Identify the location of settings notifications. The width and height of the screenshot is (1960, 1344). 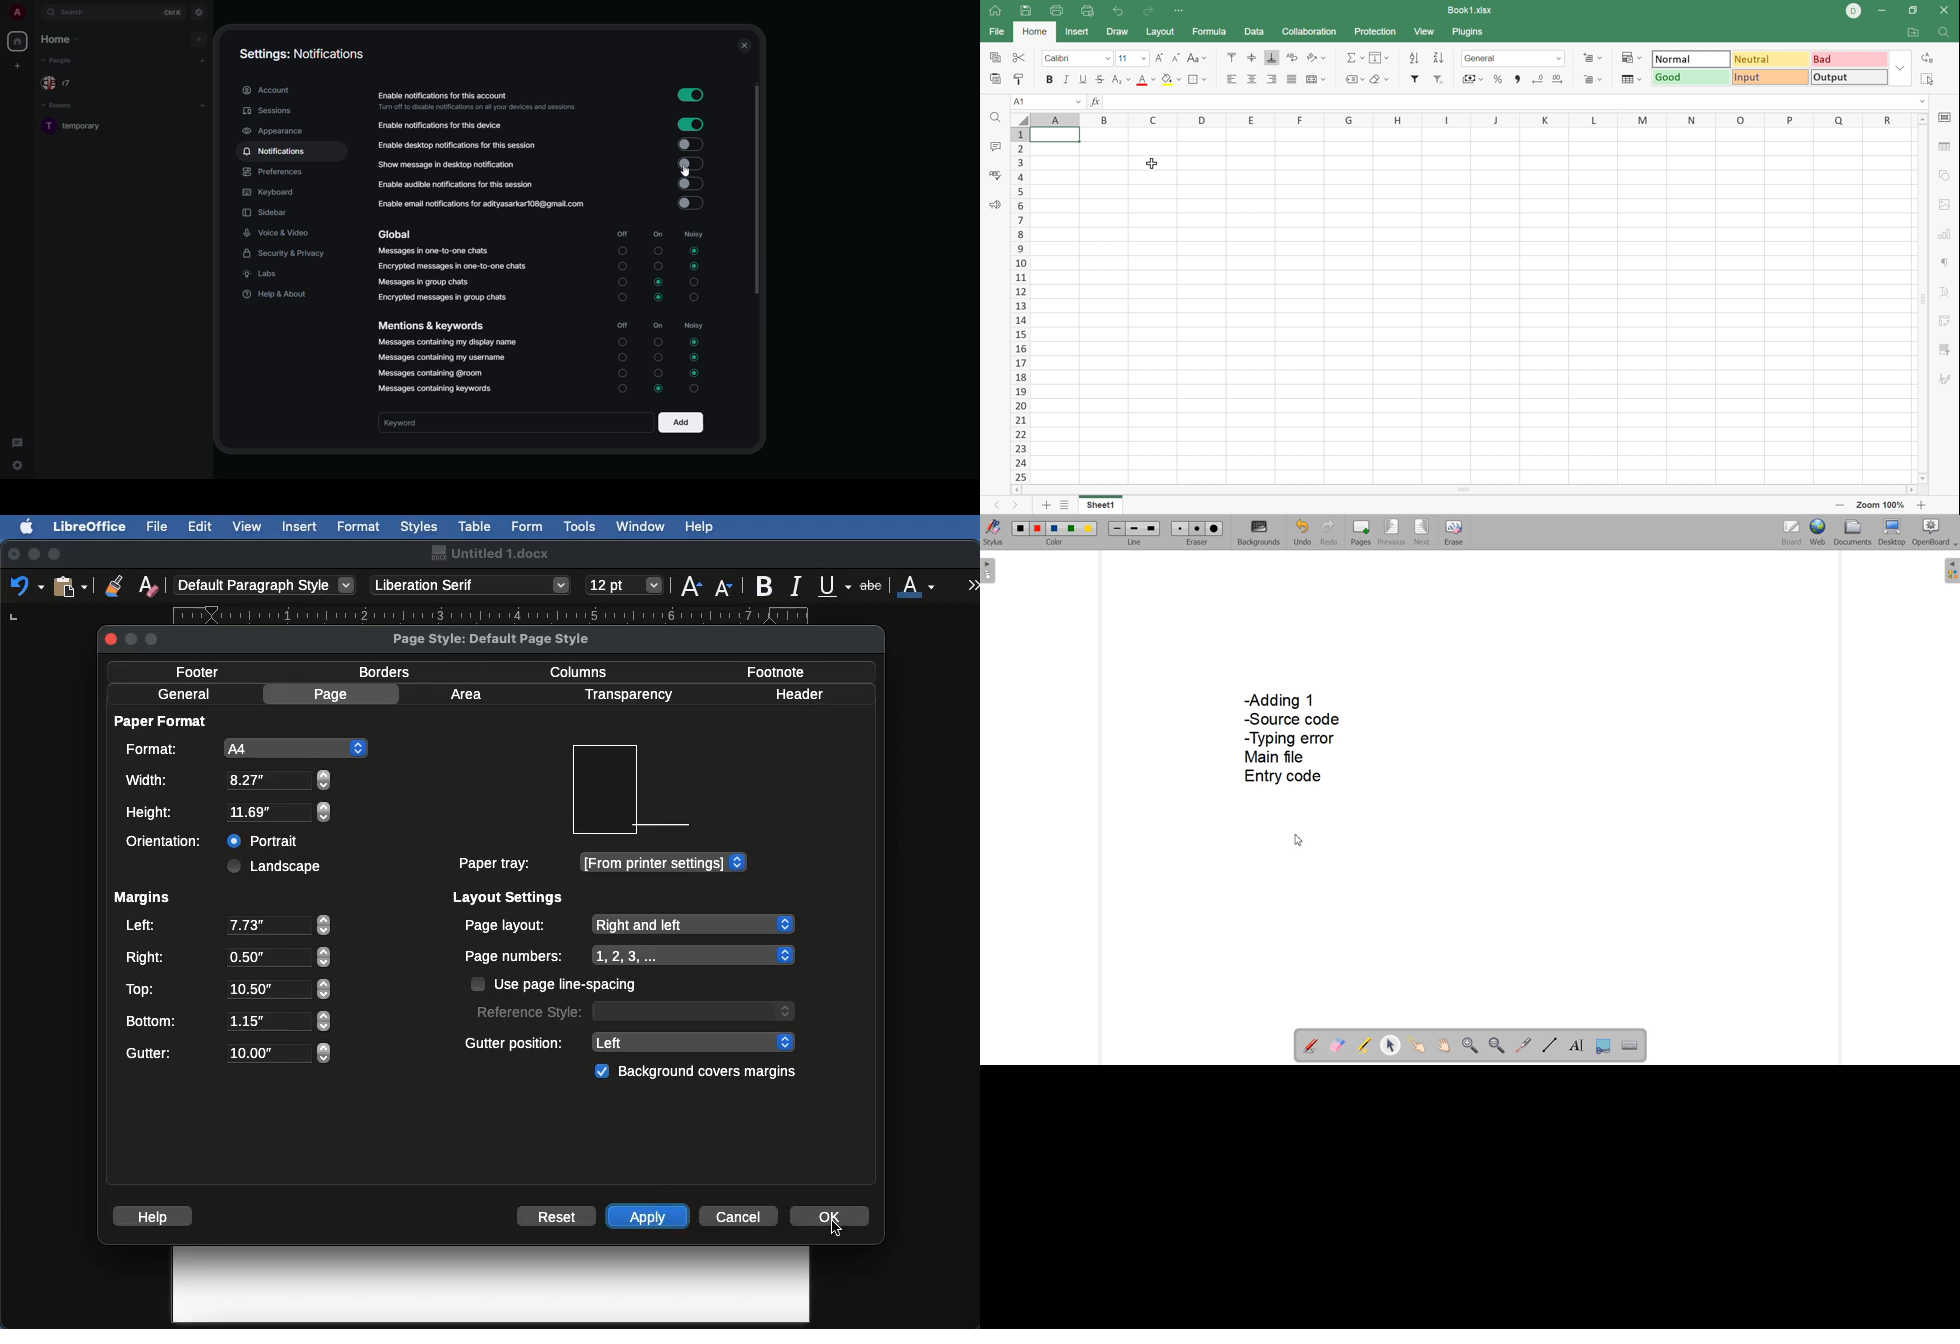
(301, 54).